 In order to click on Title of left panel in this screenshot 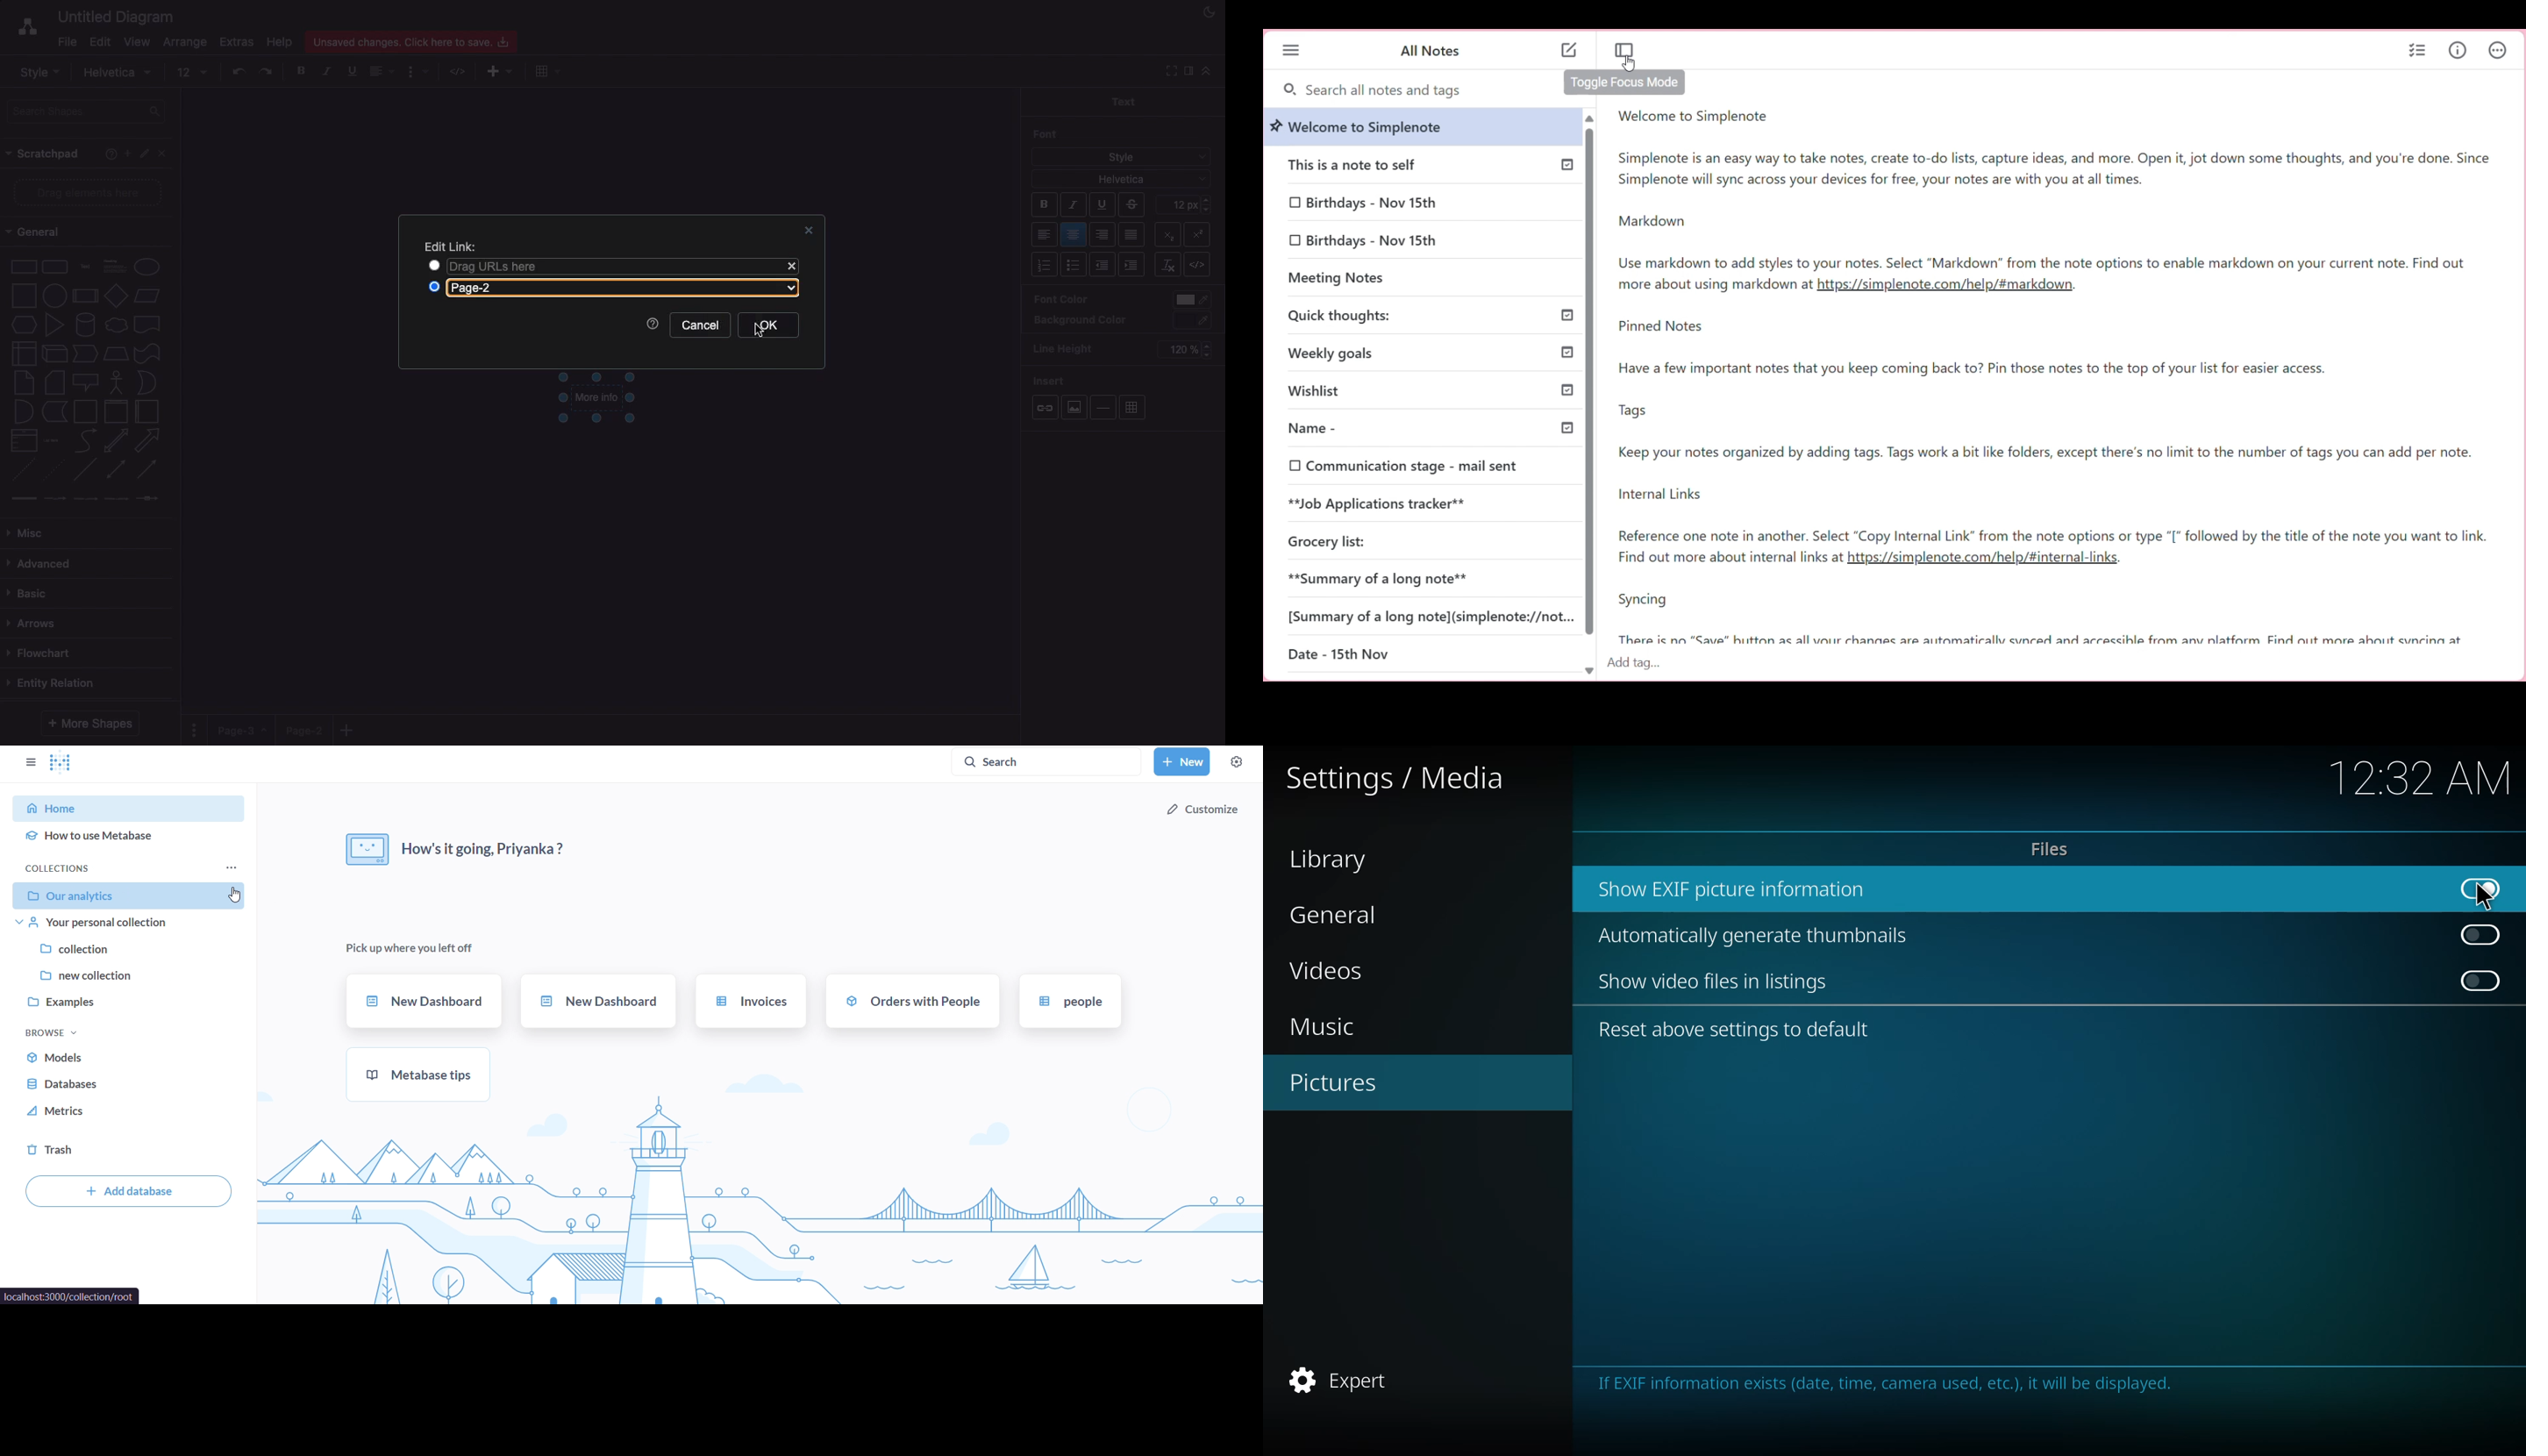, I will do `click(1429, 52)`.